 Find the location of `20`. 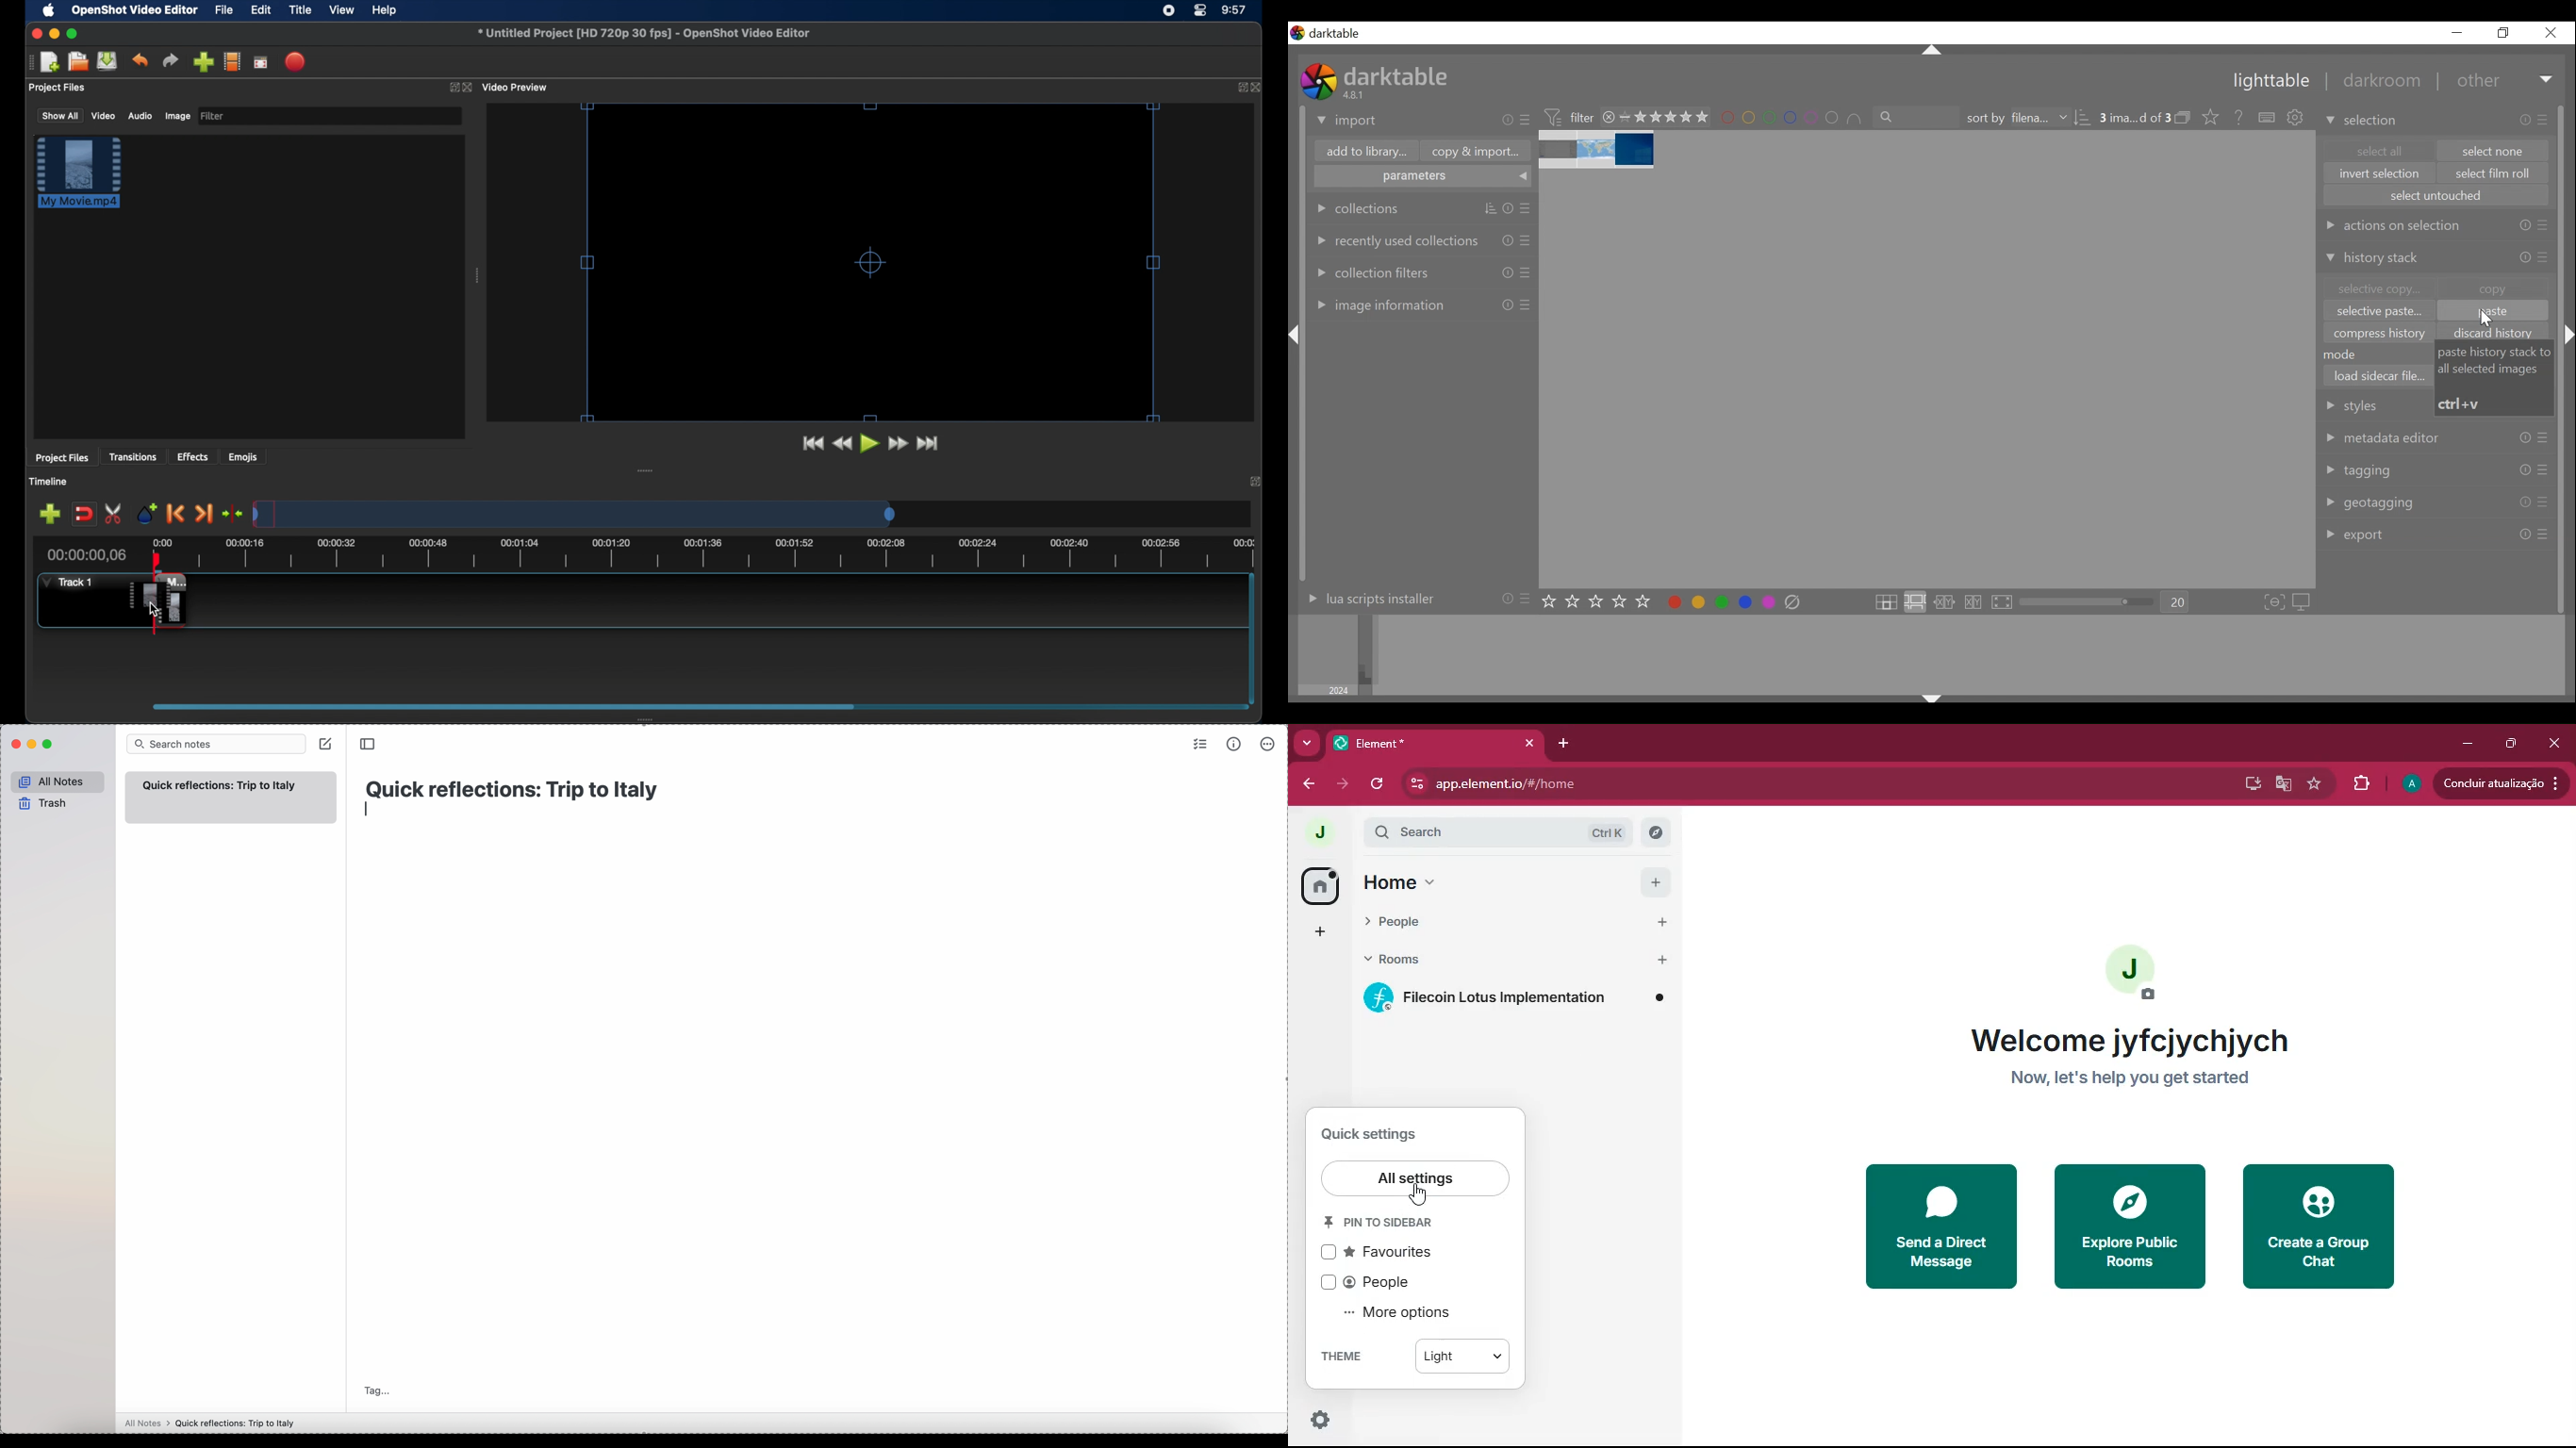

20 is located at coordinates (2176, 603).